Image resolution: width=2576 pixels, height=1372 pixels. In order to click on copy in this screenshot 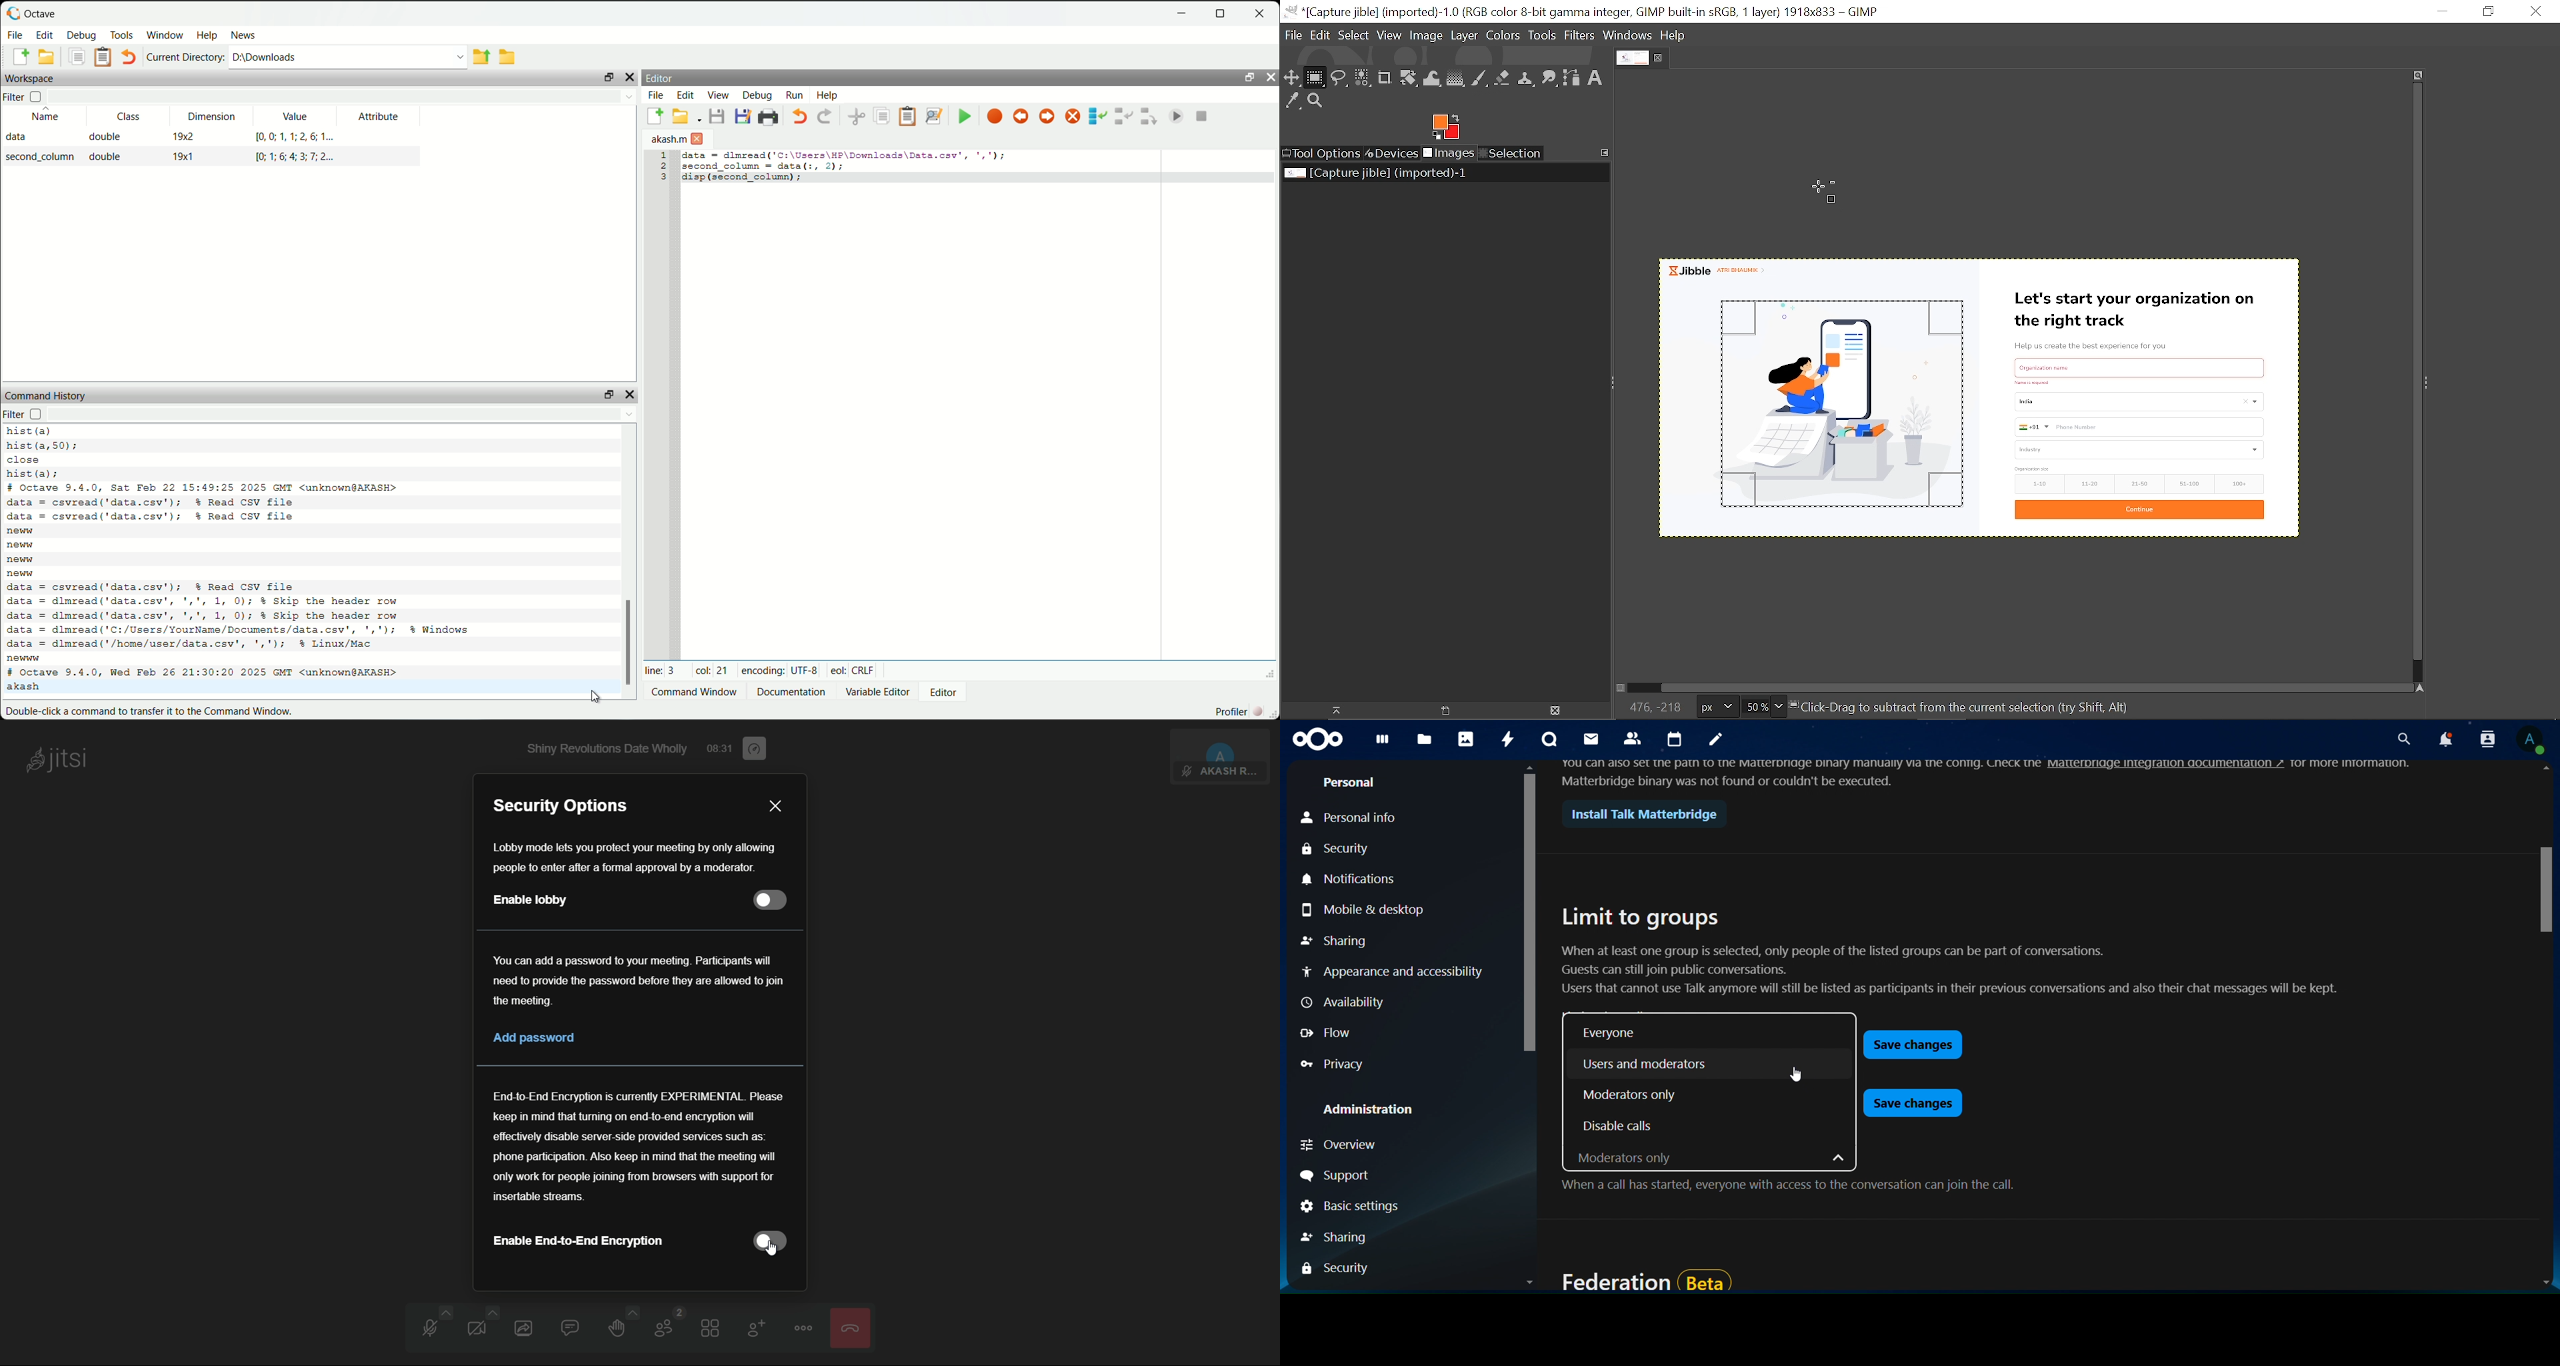, I will do `click(78, 59)`.